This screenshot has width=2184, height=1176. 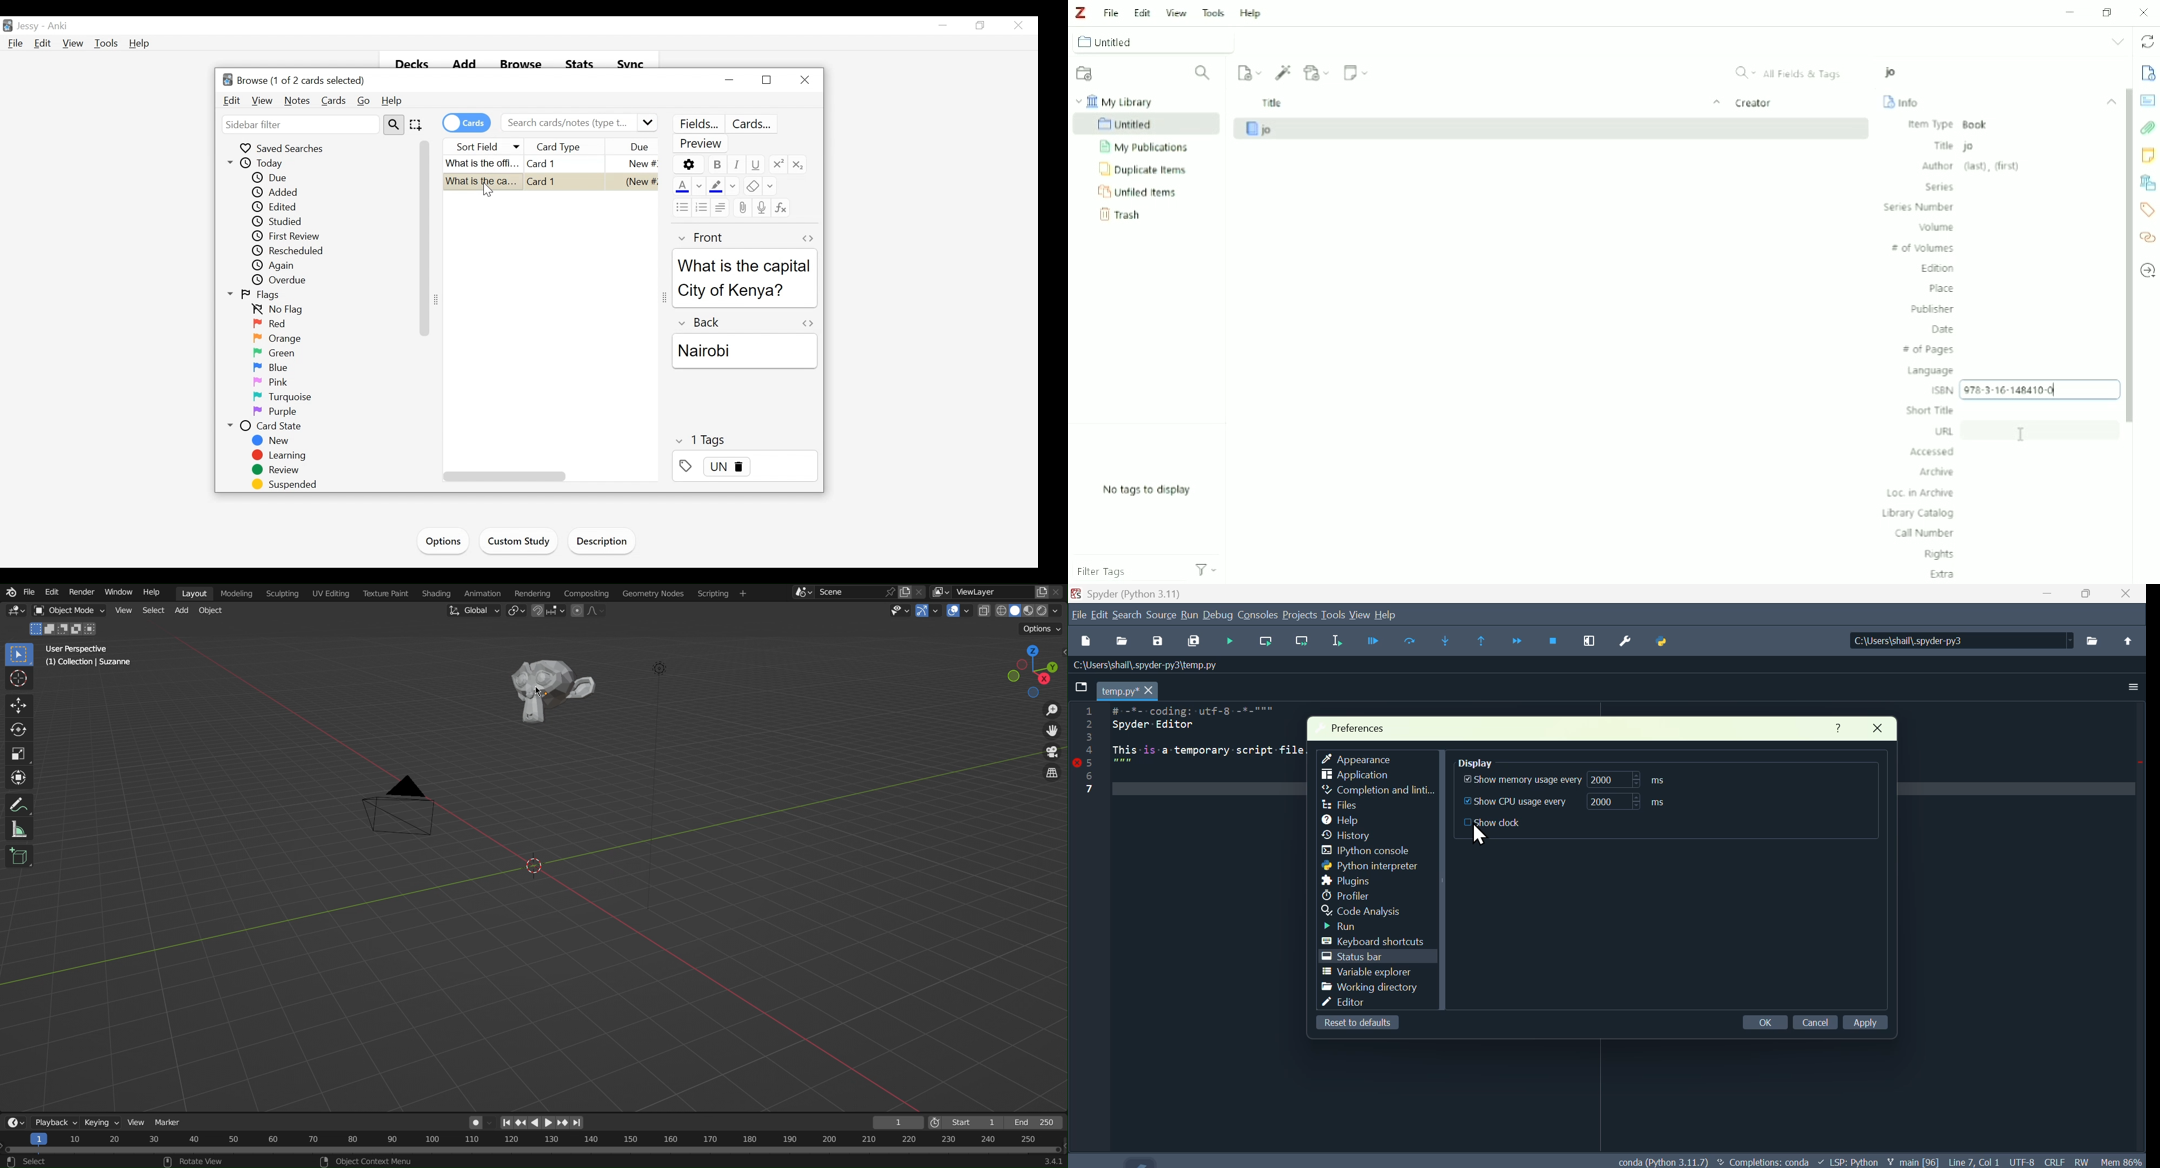 I want to click on conda (Pvthon 3.11.7) < Completions: conda + LSP: Pvthon ¥ main [961 Line7 Coll UTF-8 CRLF RW Ms, so click(x=1878, y=1161).